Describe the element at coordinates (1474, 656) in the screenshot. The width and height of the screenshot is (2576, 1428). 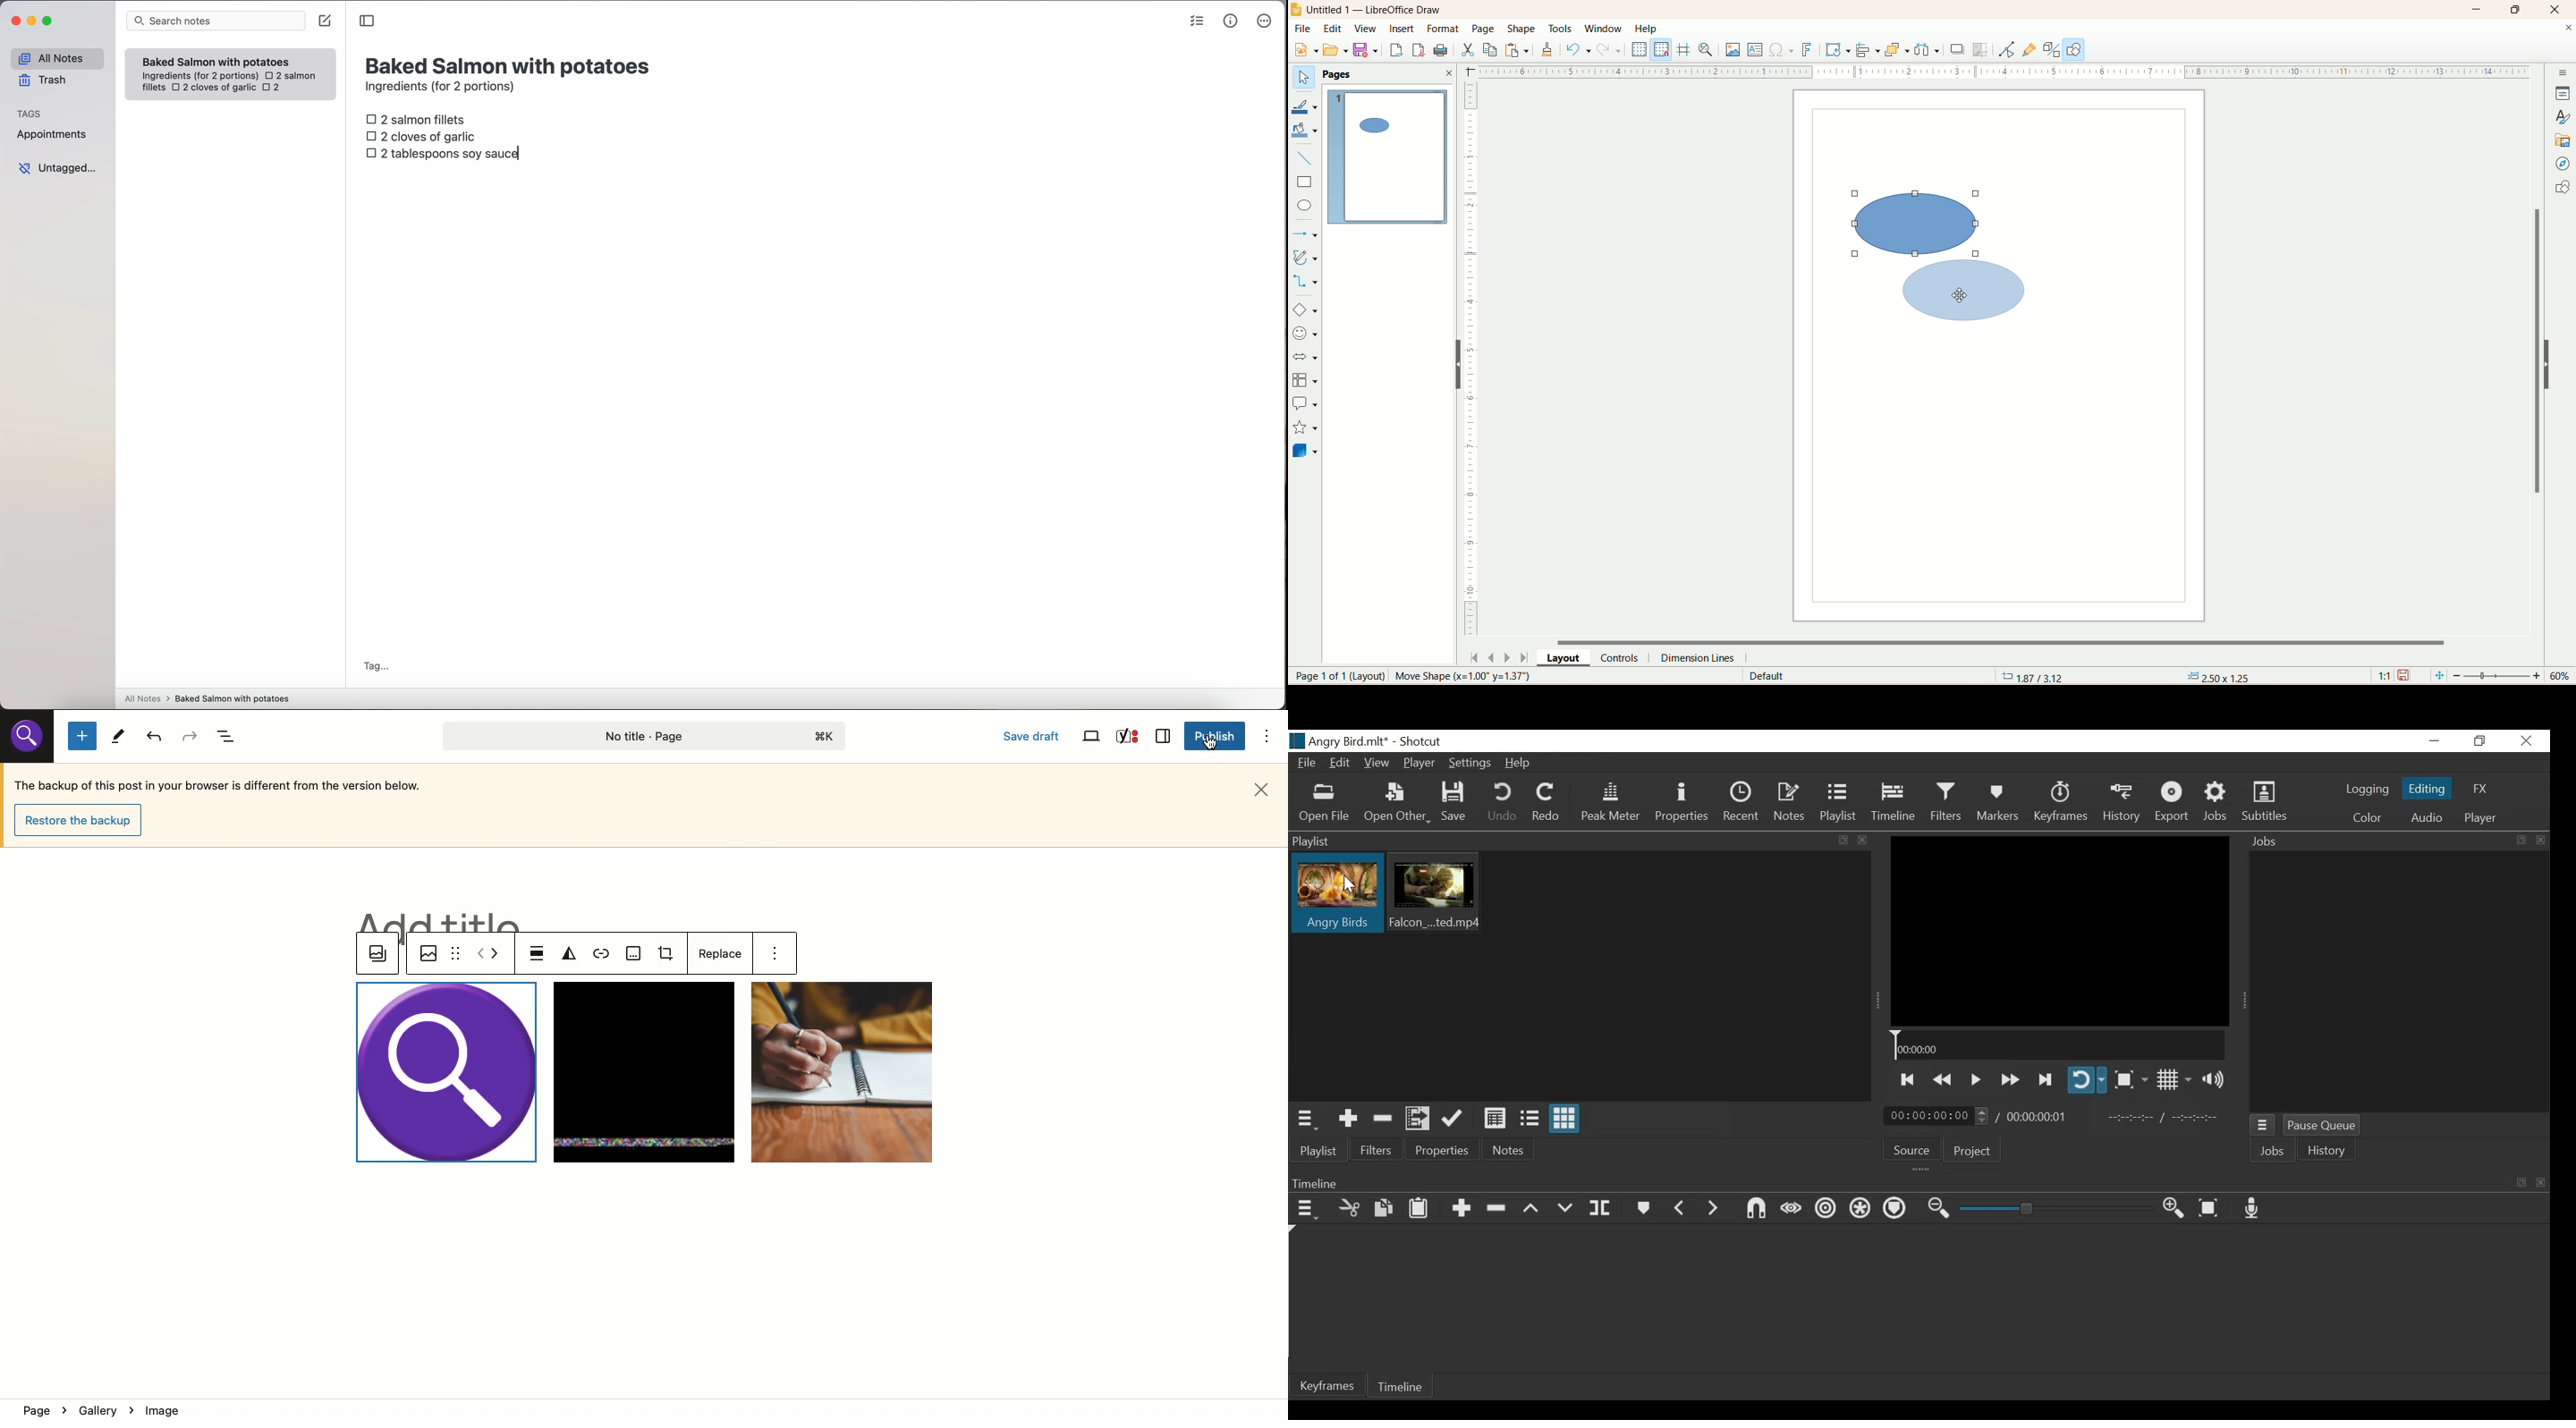
I see `first page` at that location.